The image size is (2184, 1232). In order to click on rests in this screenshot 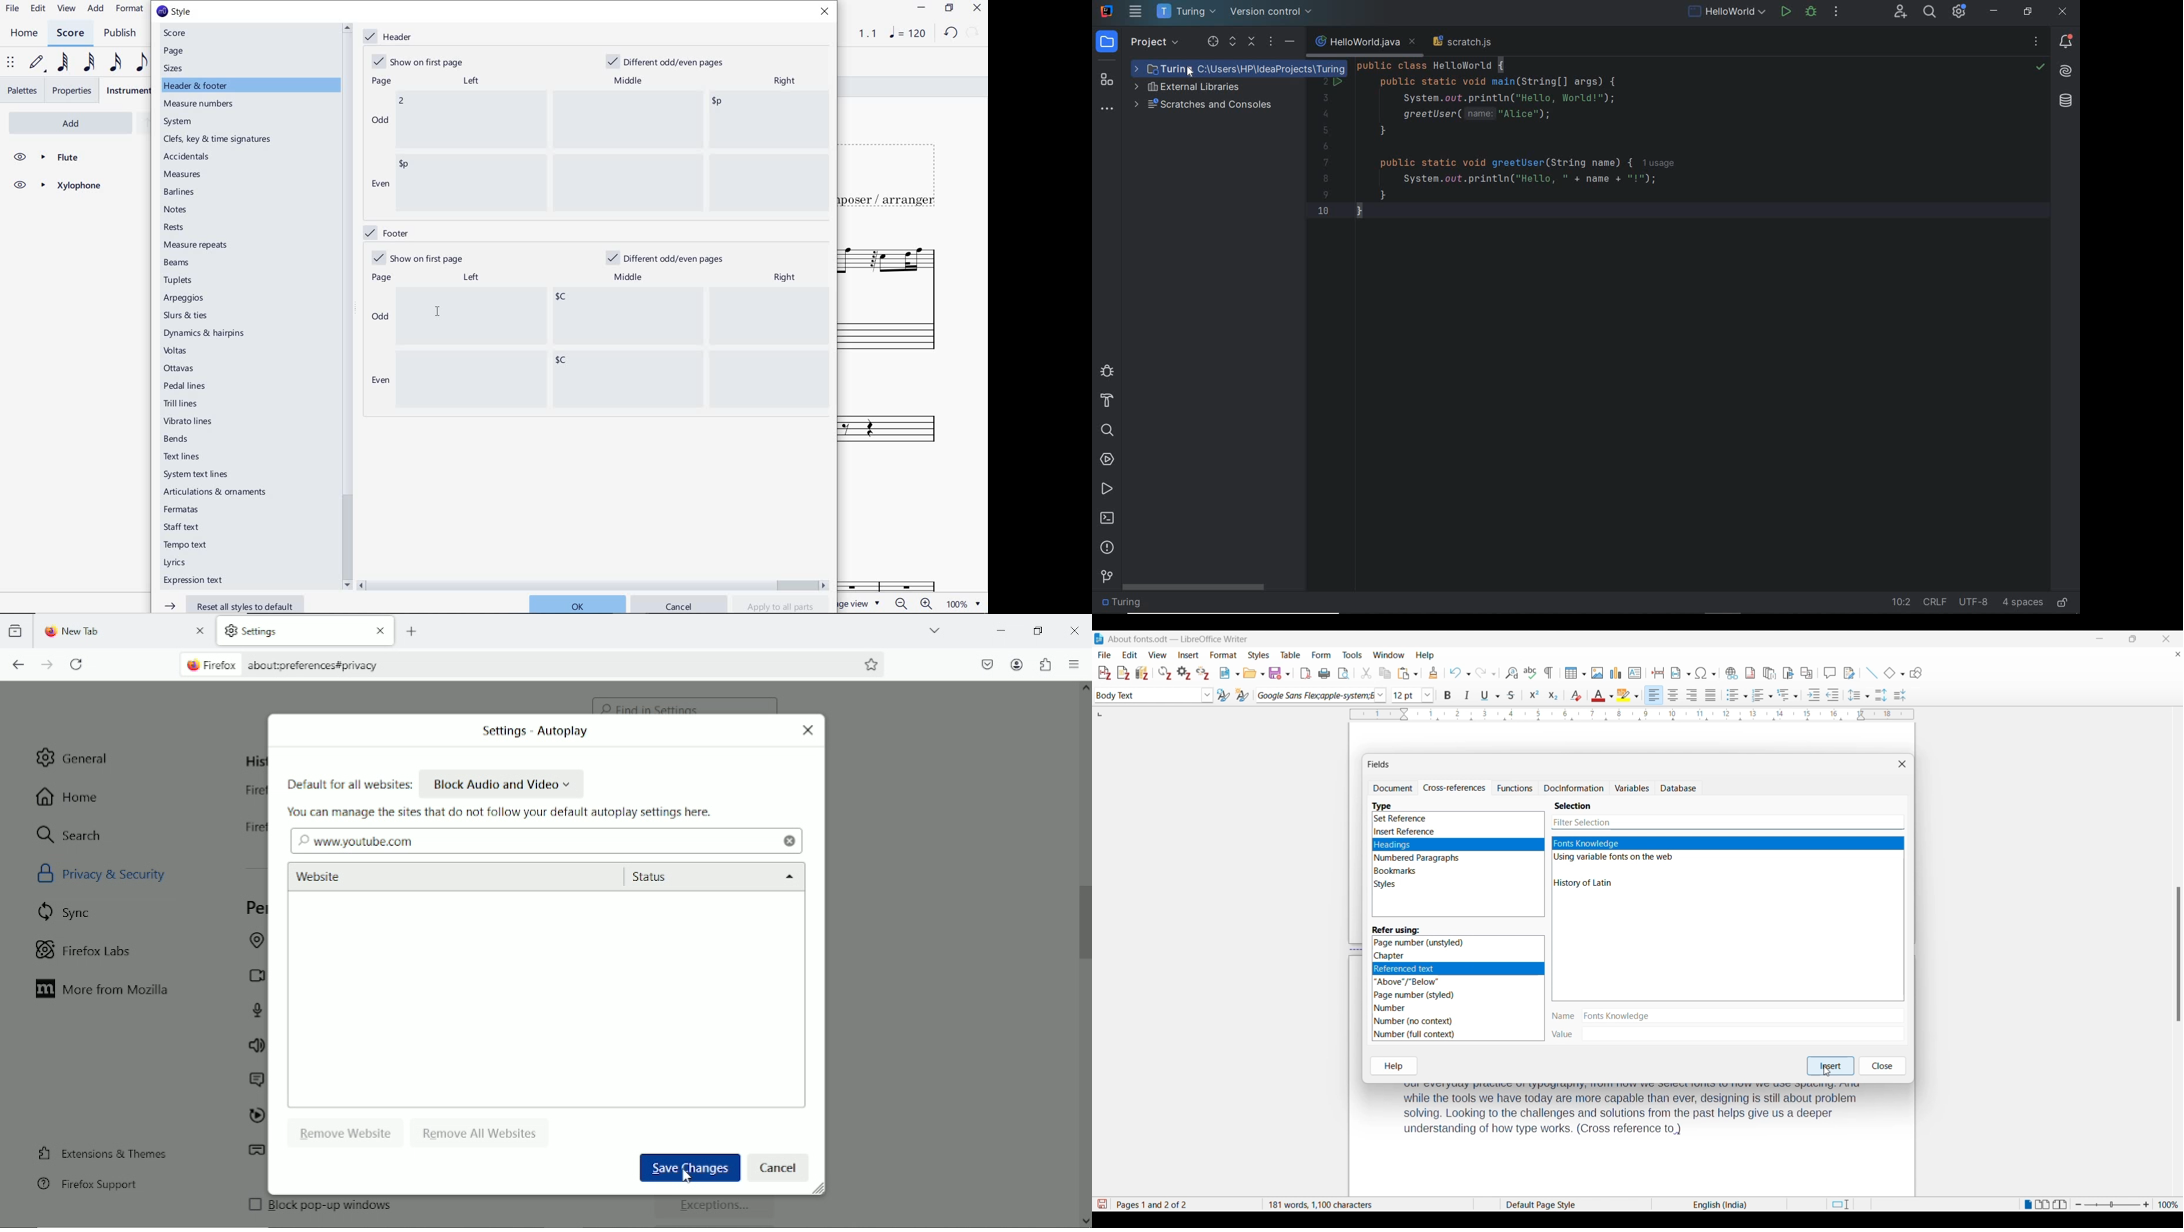, I will do `click(185, 228)`.